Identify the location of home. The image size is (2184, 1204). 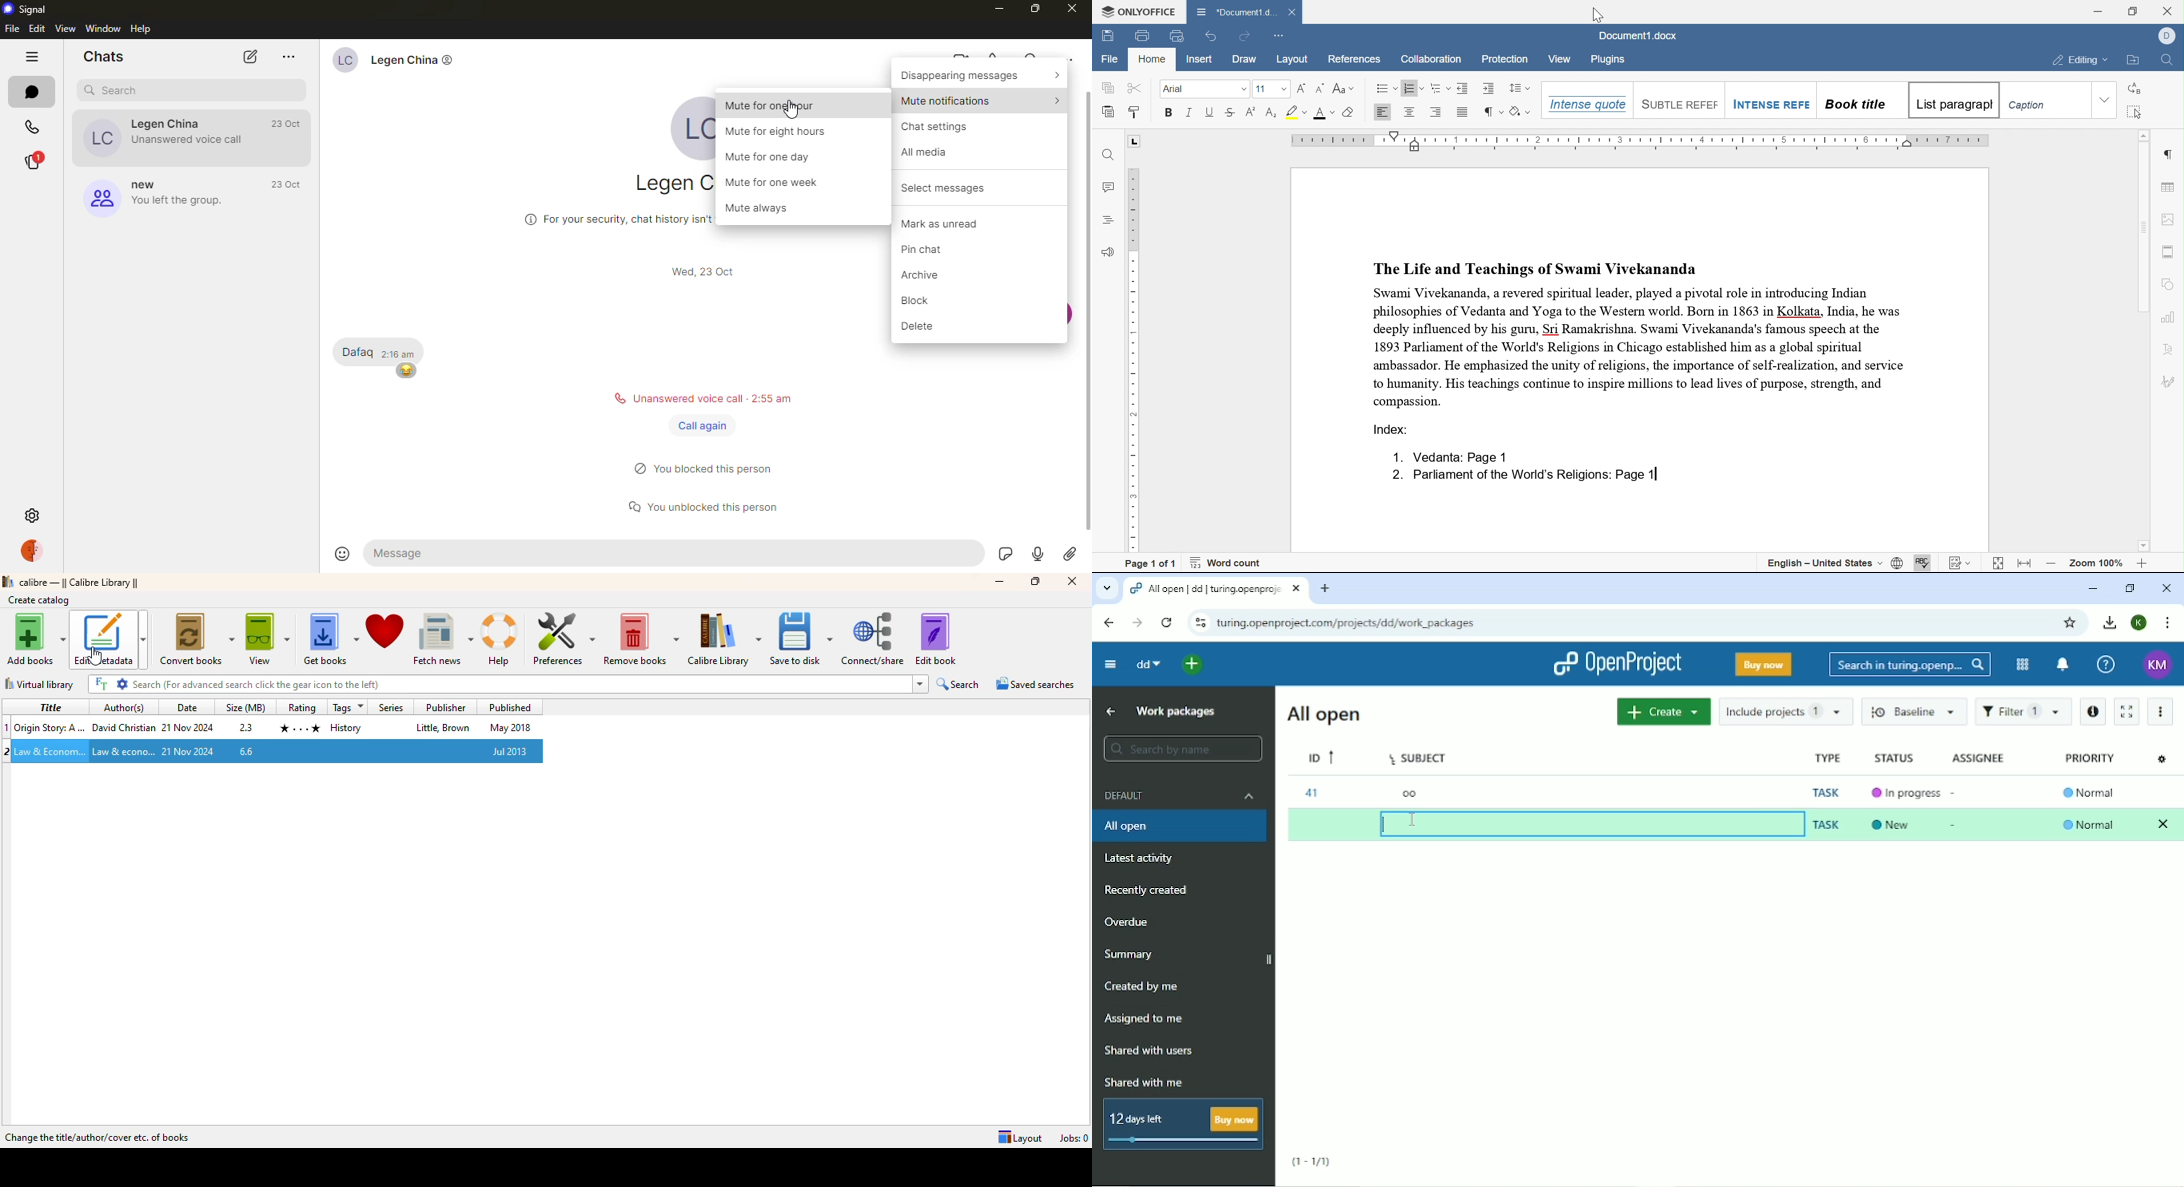
(1152, 59).